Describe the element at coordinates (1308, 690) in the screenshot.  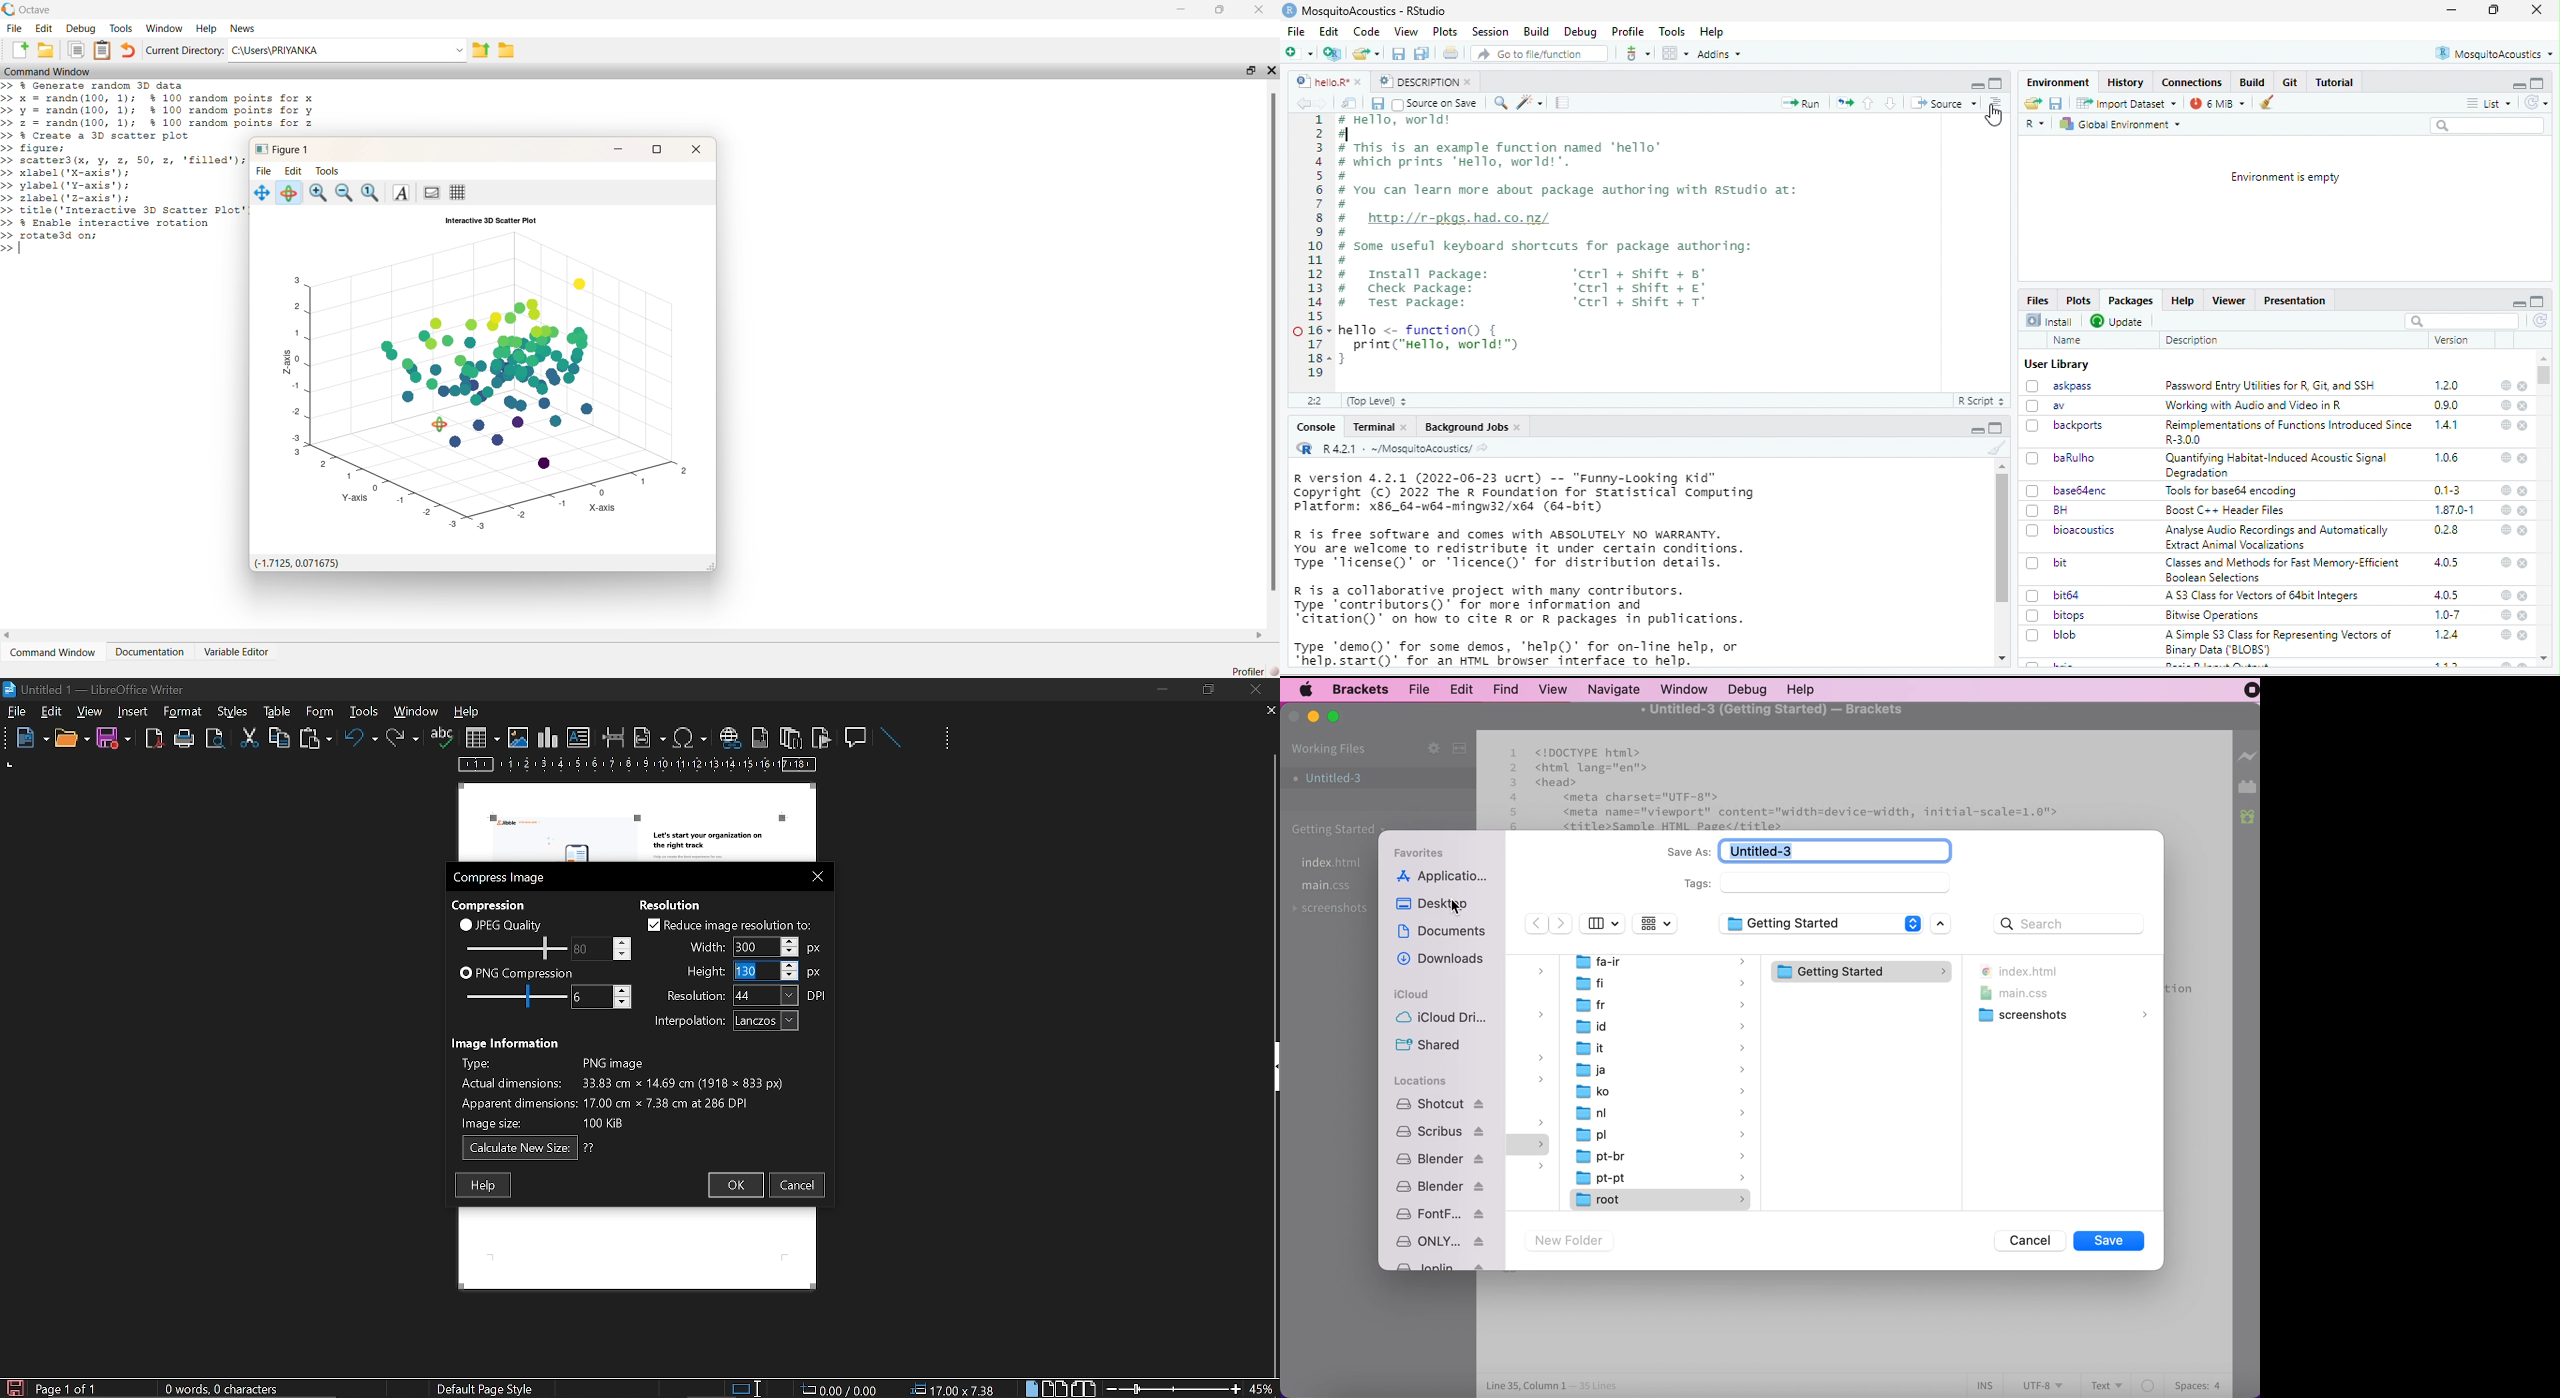
I see `mac logo` at that location.